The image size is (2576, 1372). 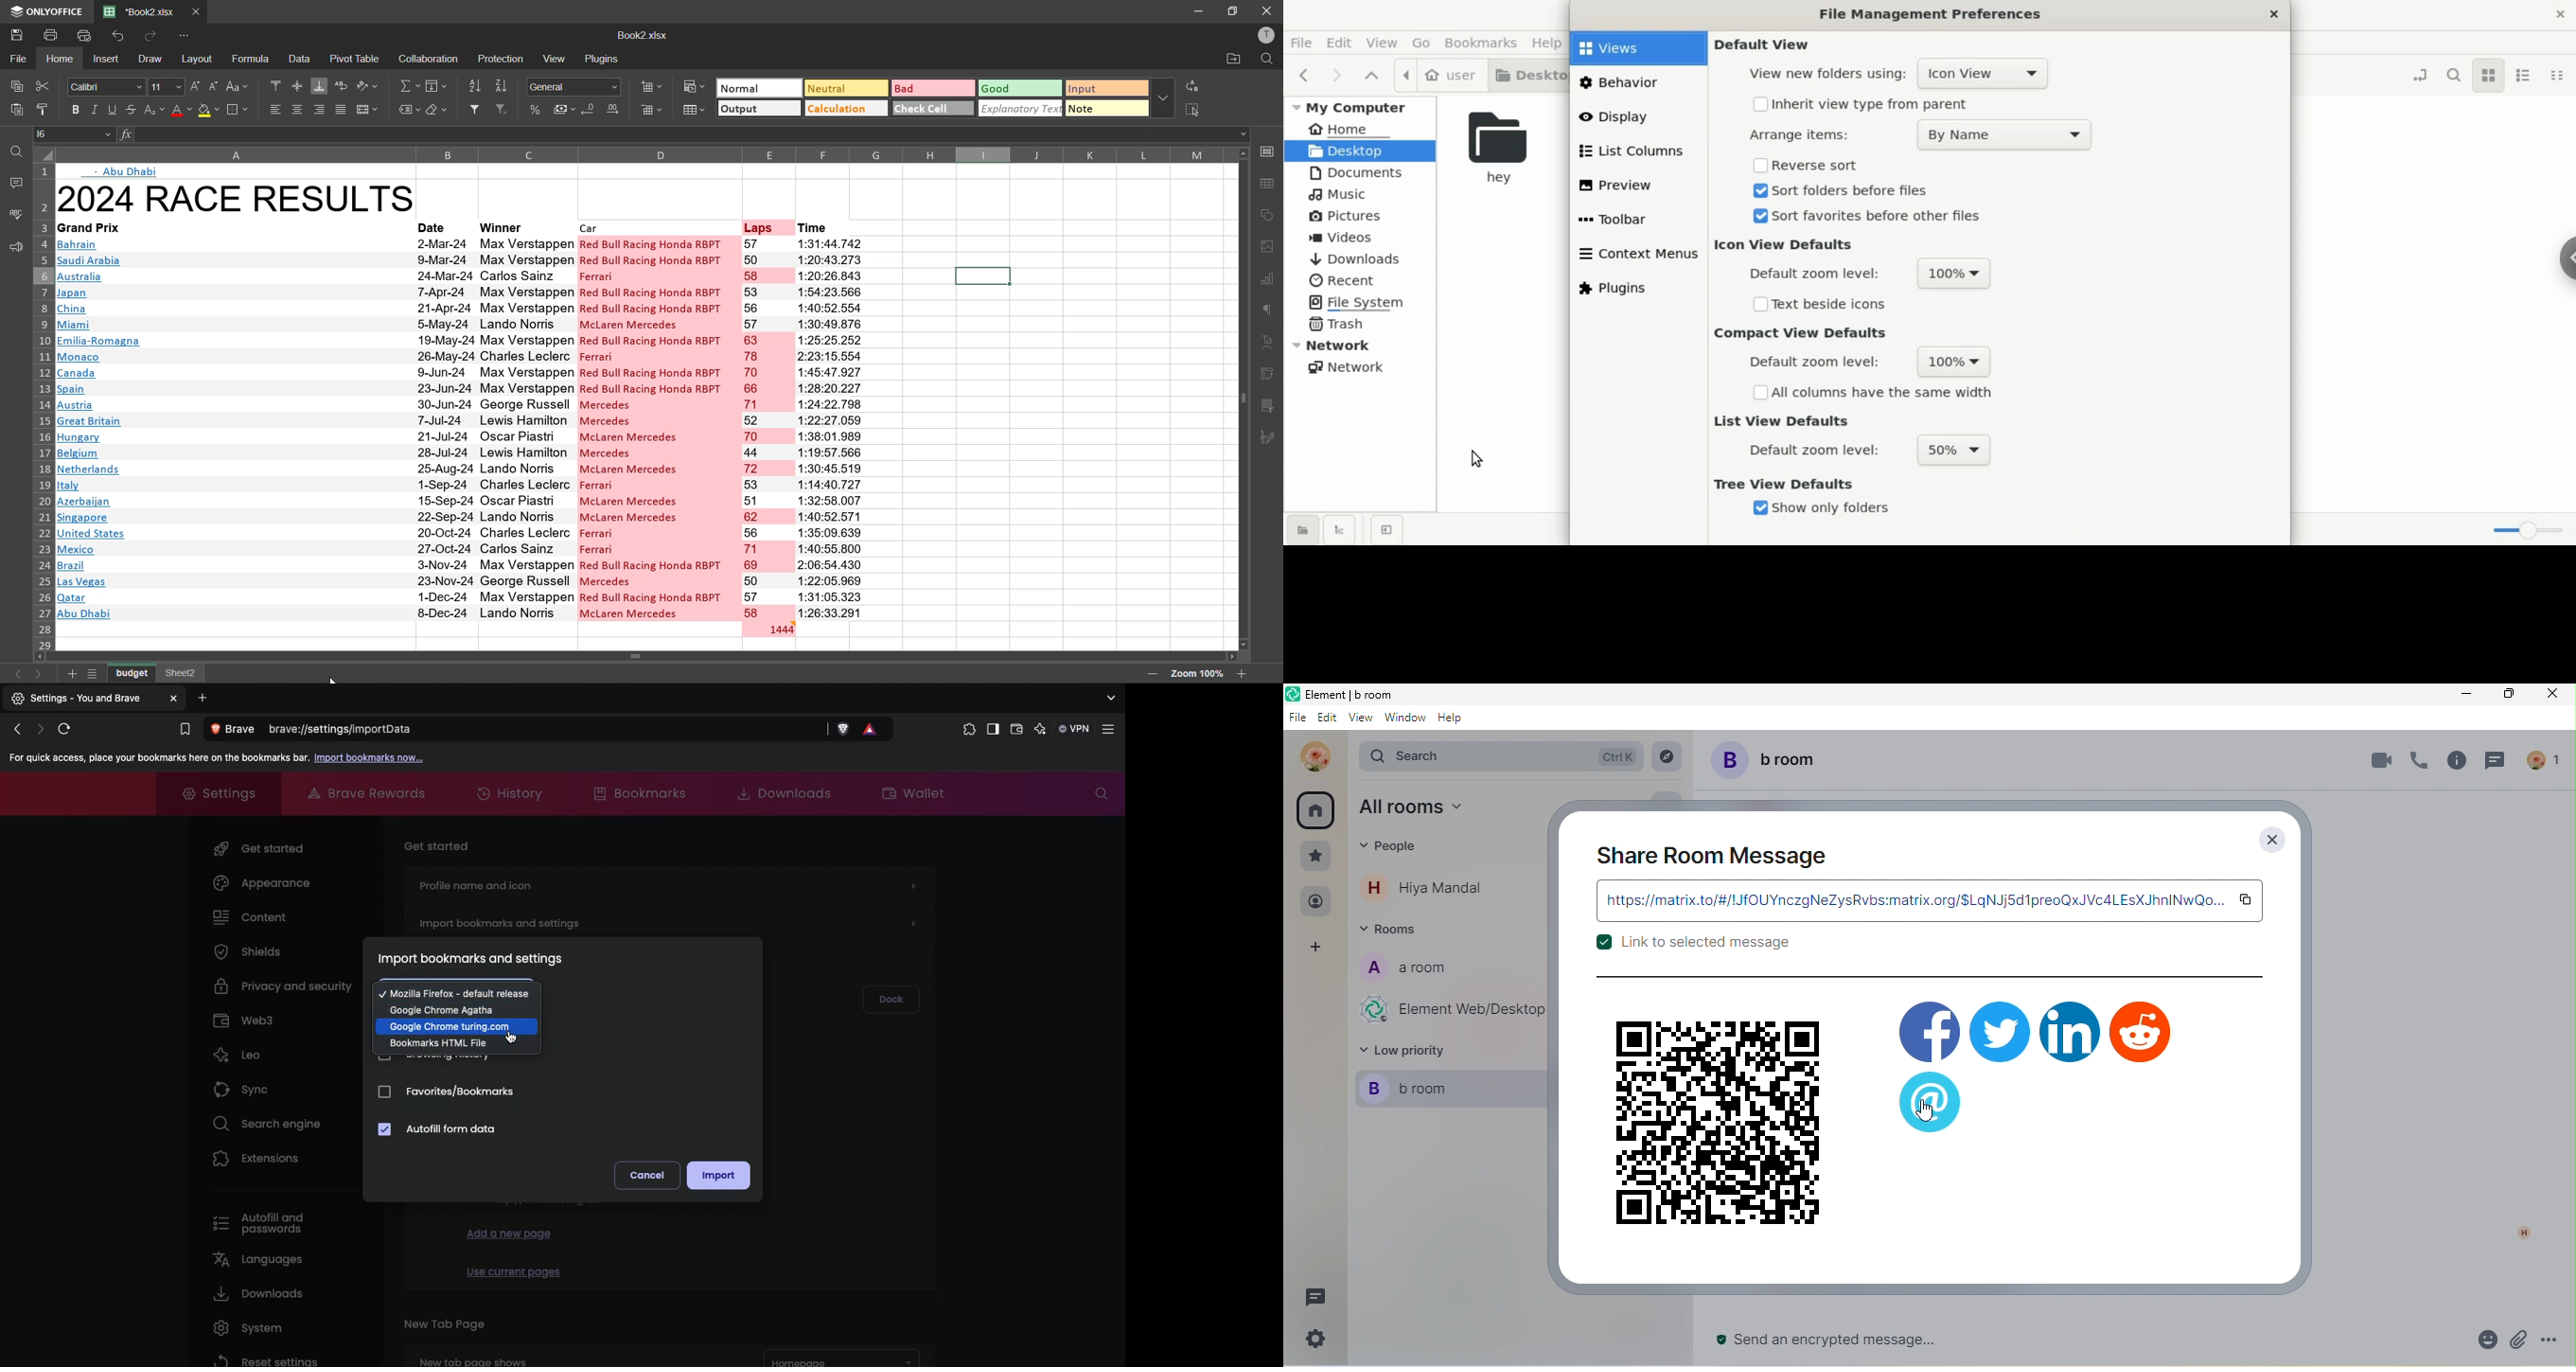 What do you see at coordinates (1416, 1051) in the screenshot?
I see `low priority` at bounding box center [1416, 1051].